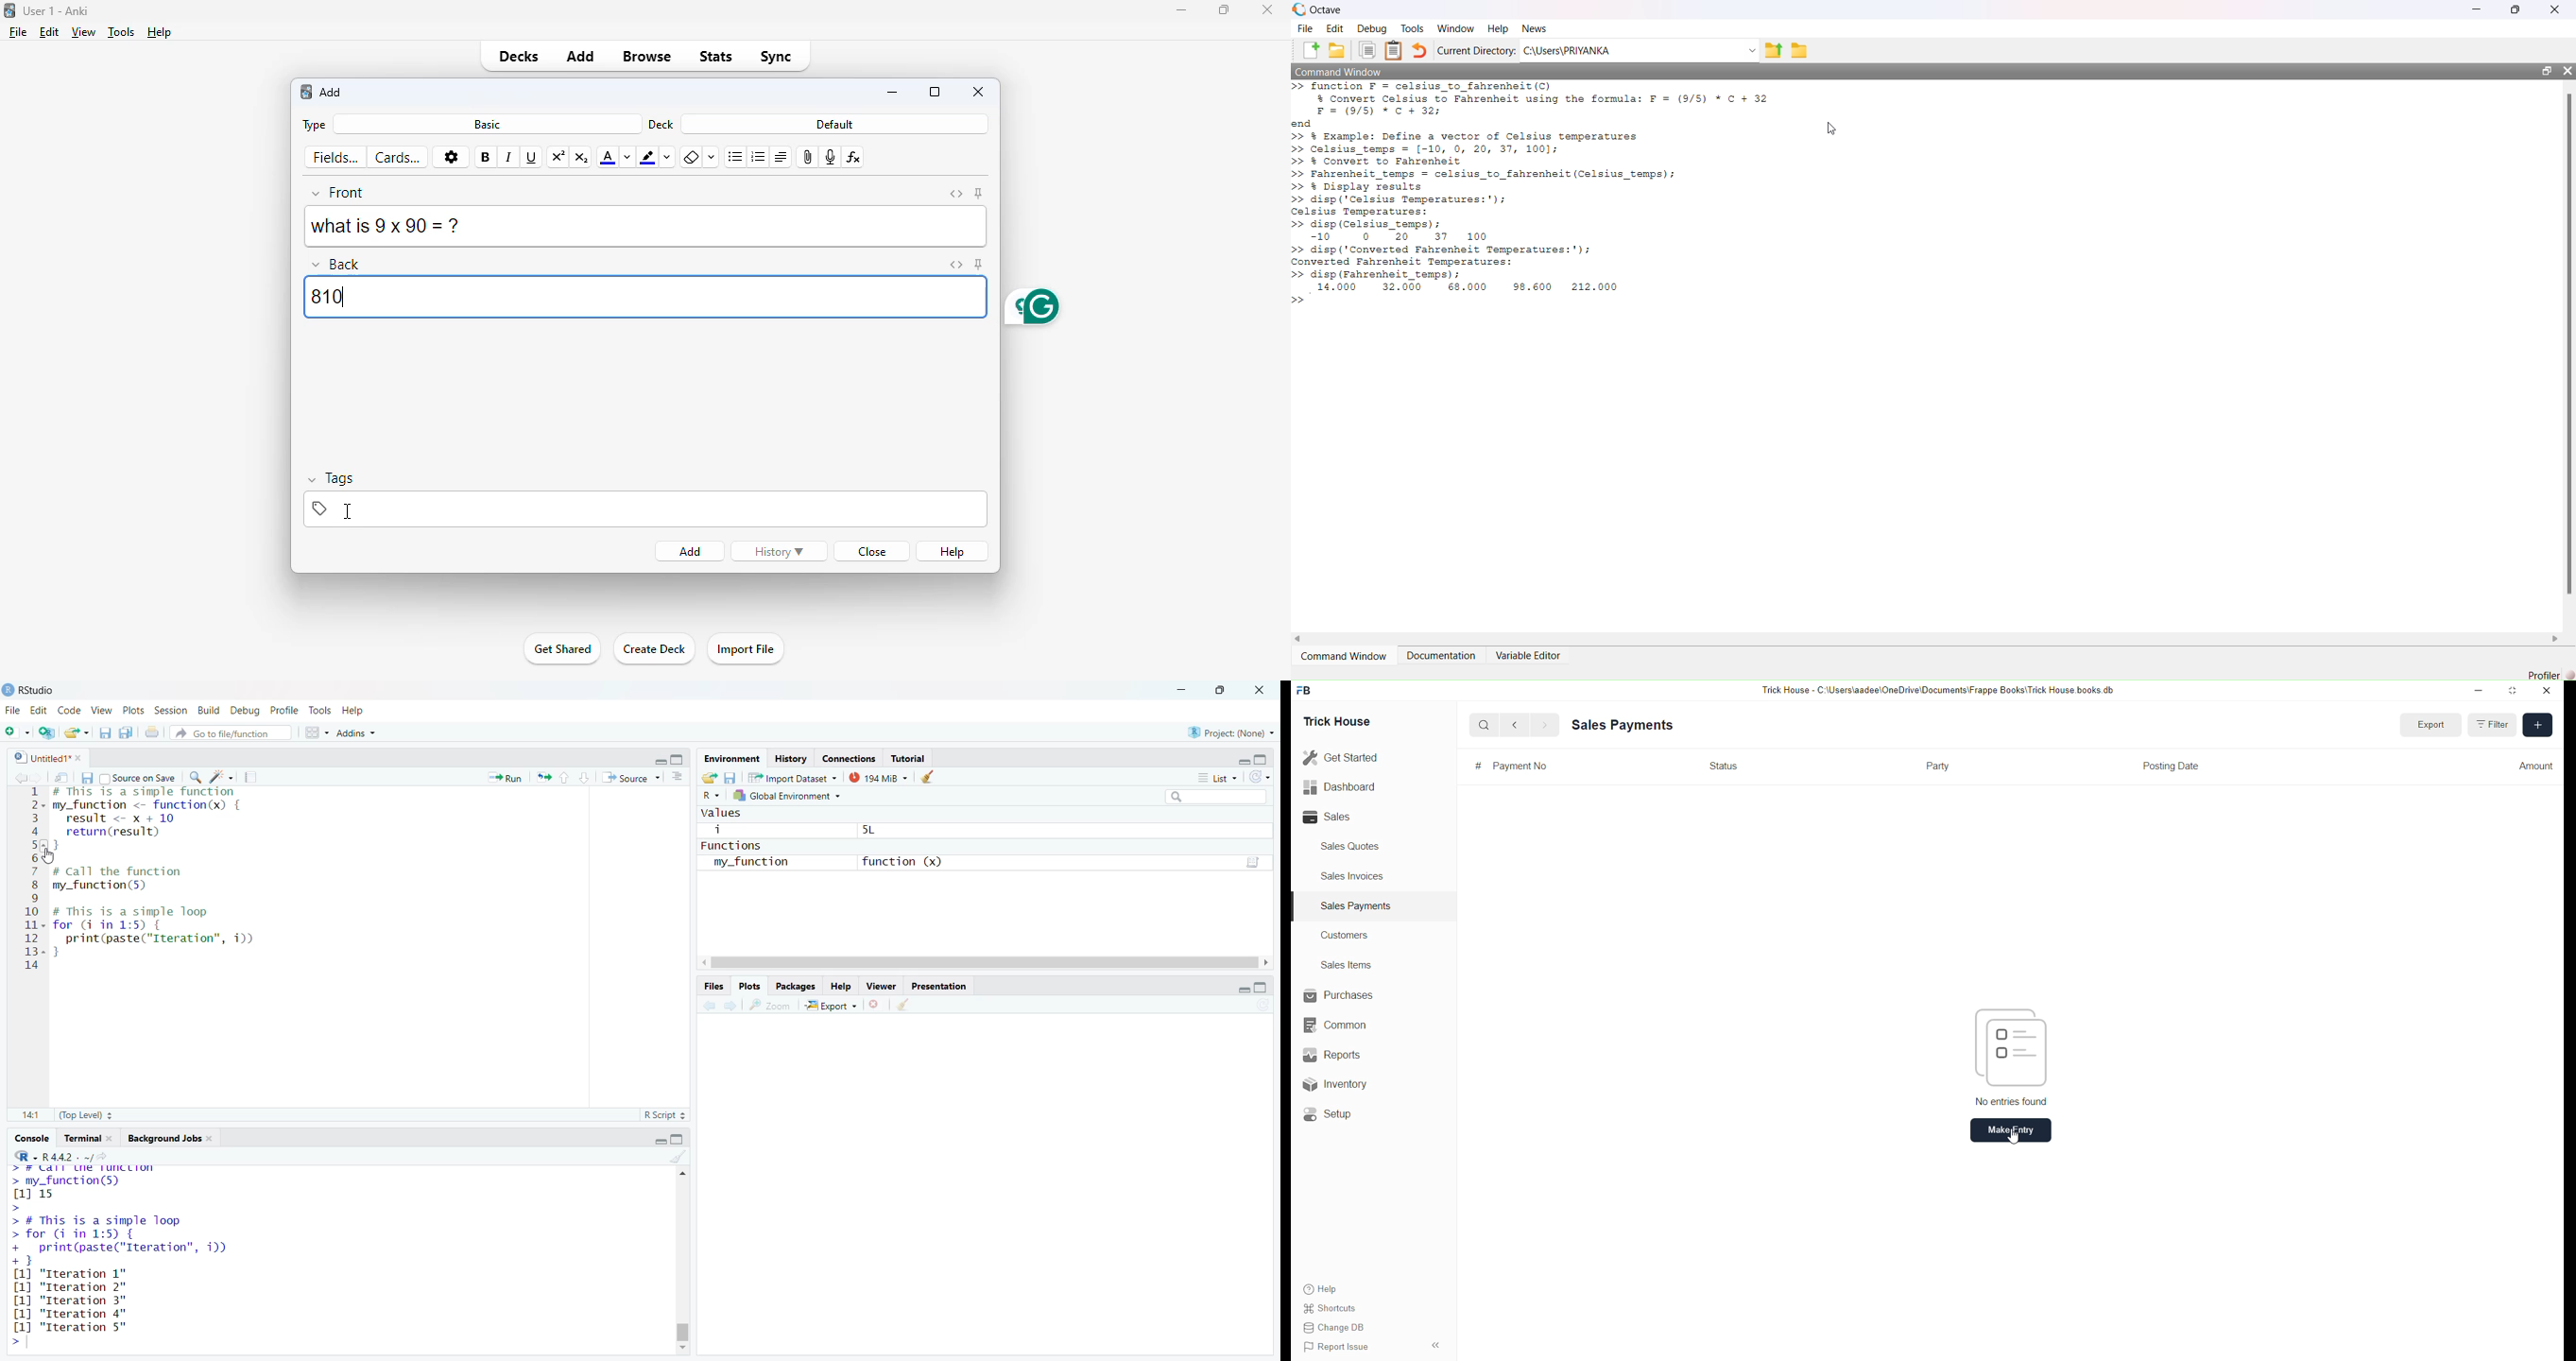  What do you see at coordinates (77, 731) in the screenshot?
I see `open an existing file` at bounding box center [77, 731].